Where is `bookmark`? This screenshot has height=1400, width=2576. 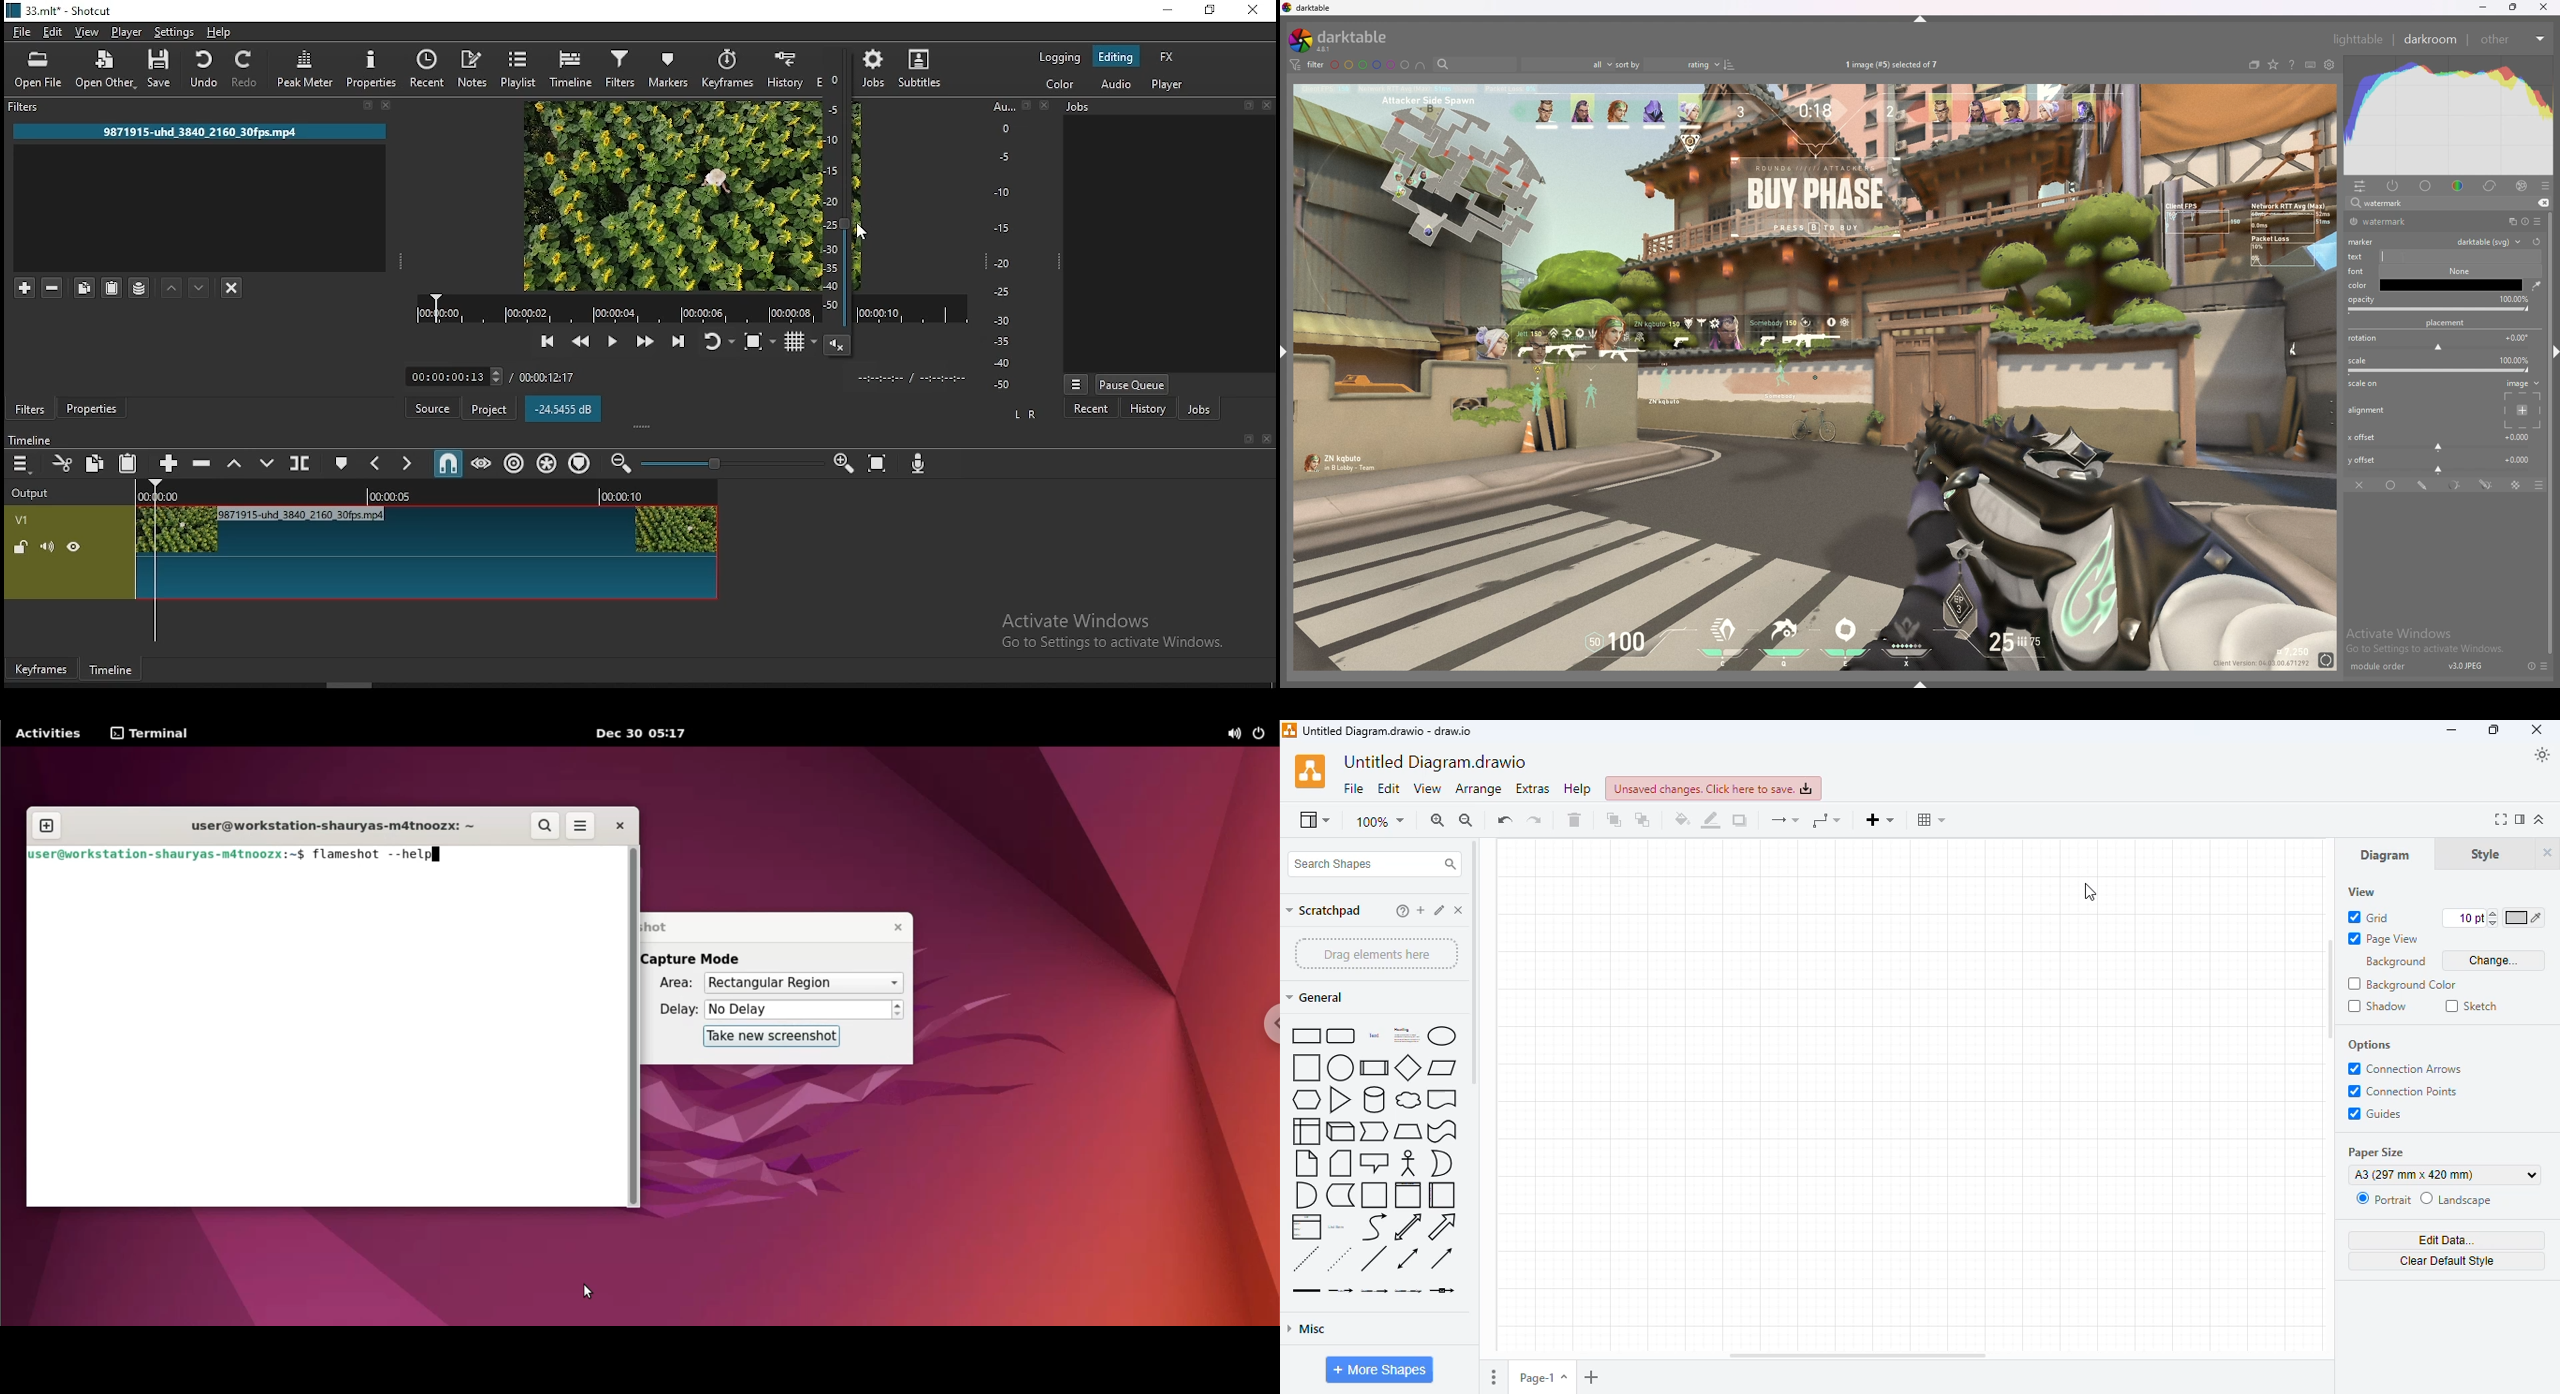
bookmark is located at coordinates (1027, 106).